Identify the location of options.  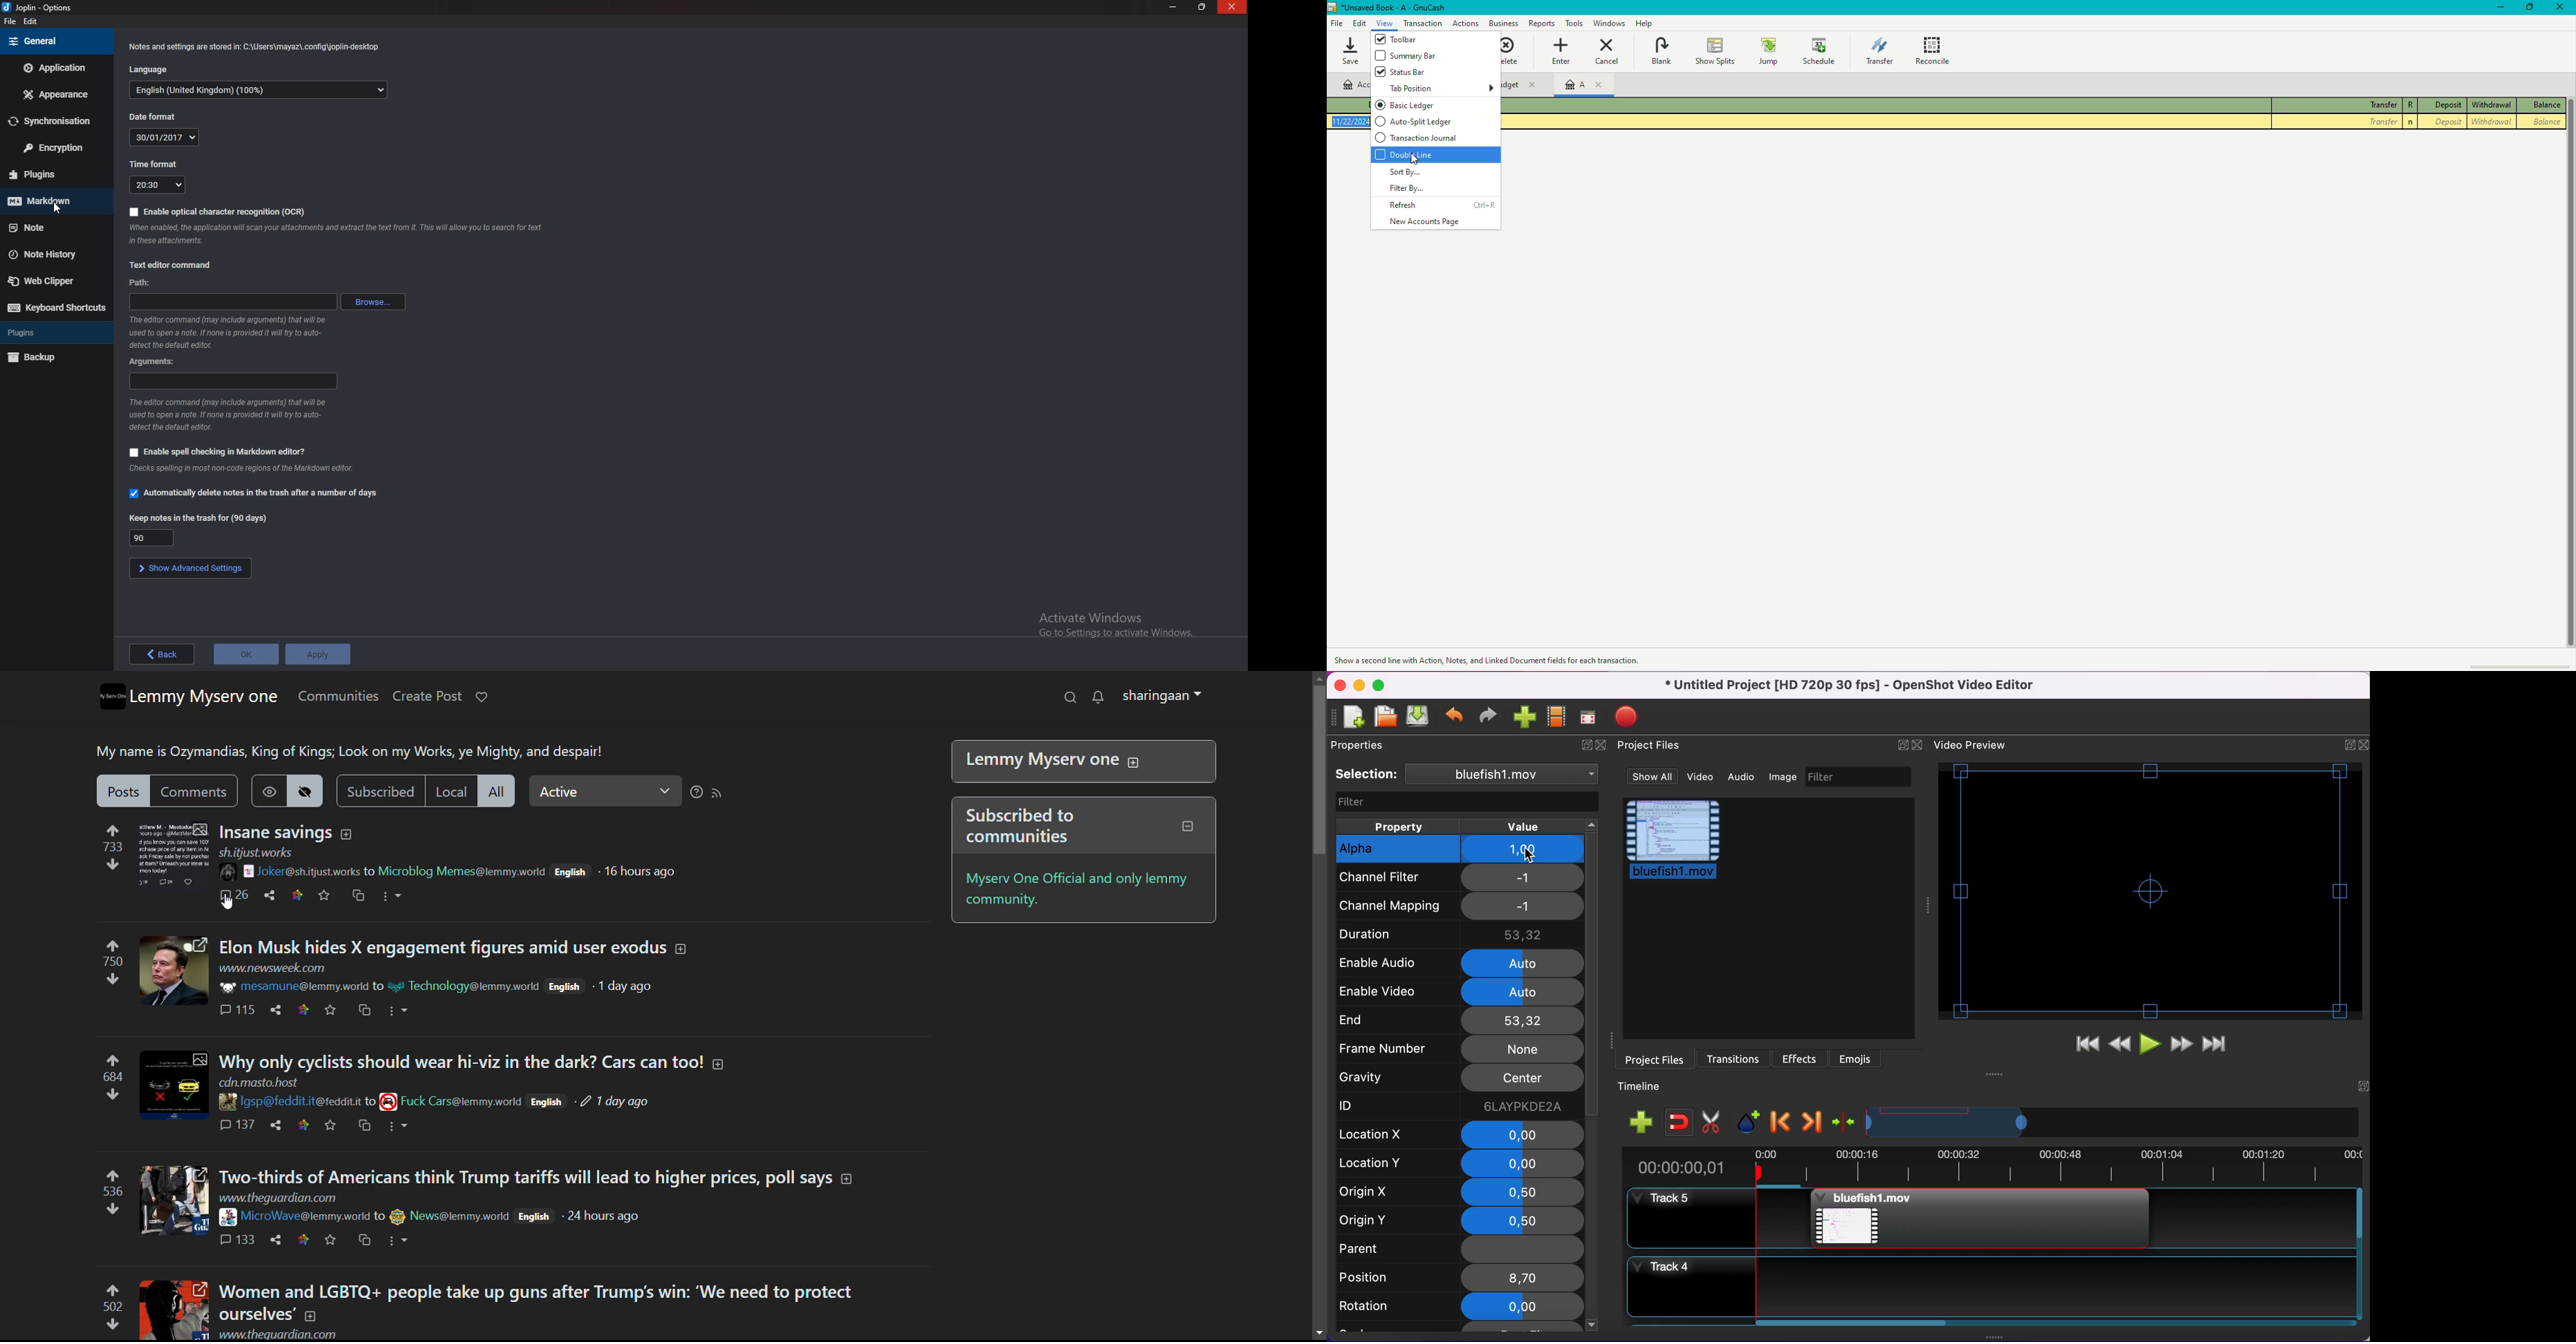
(392, 897).